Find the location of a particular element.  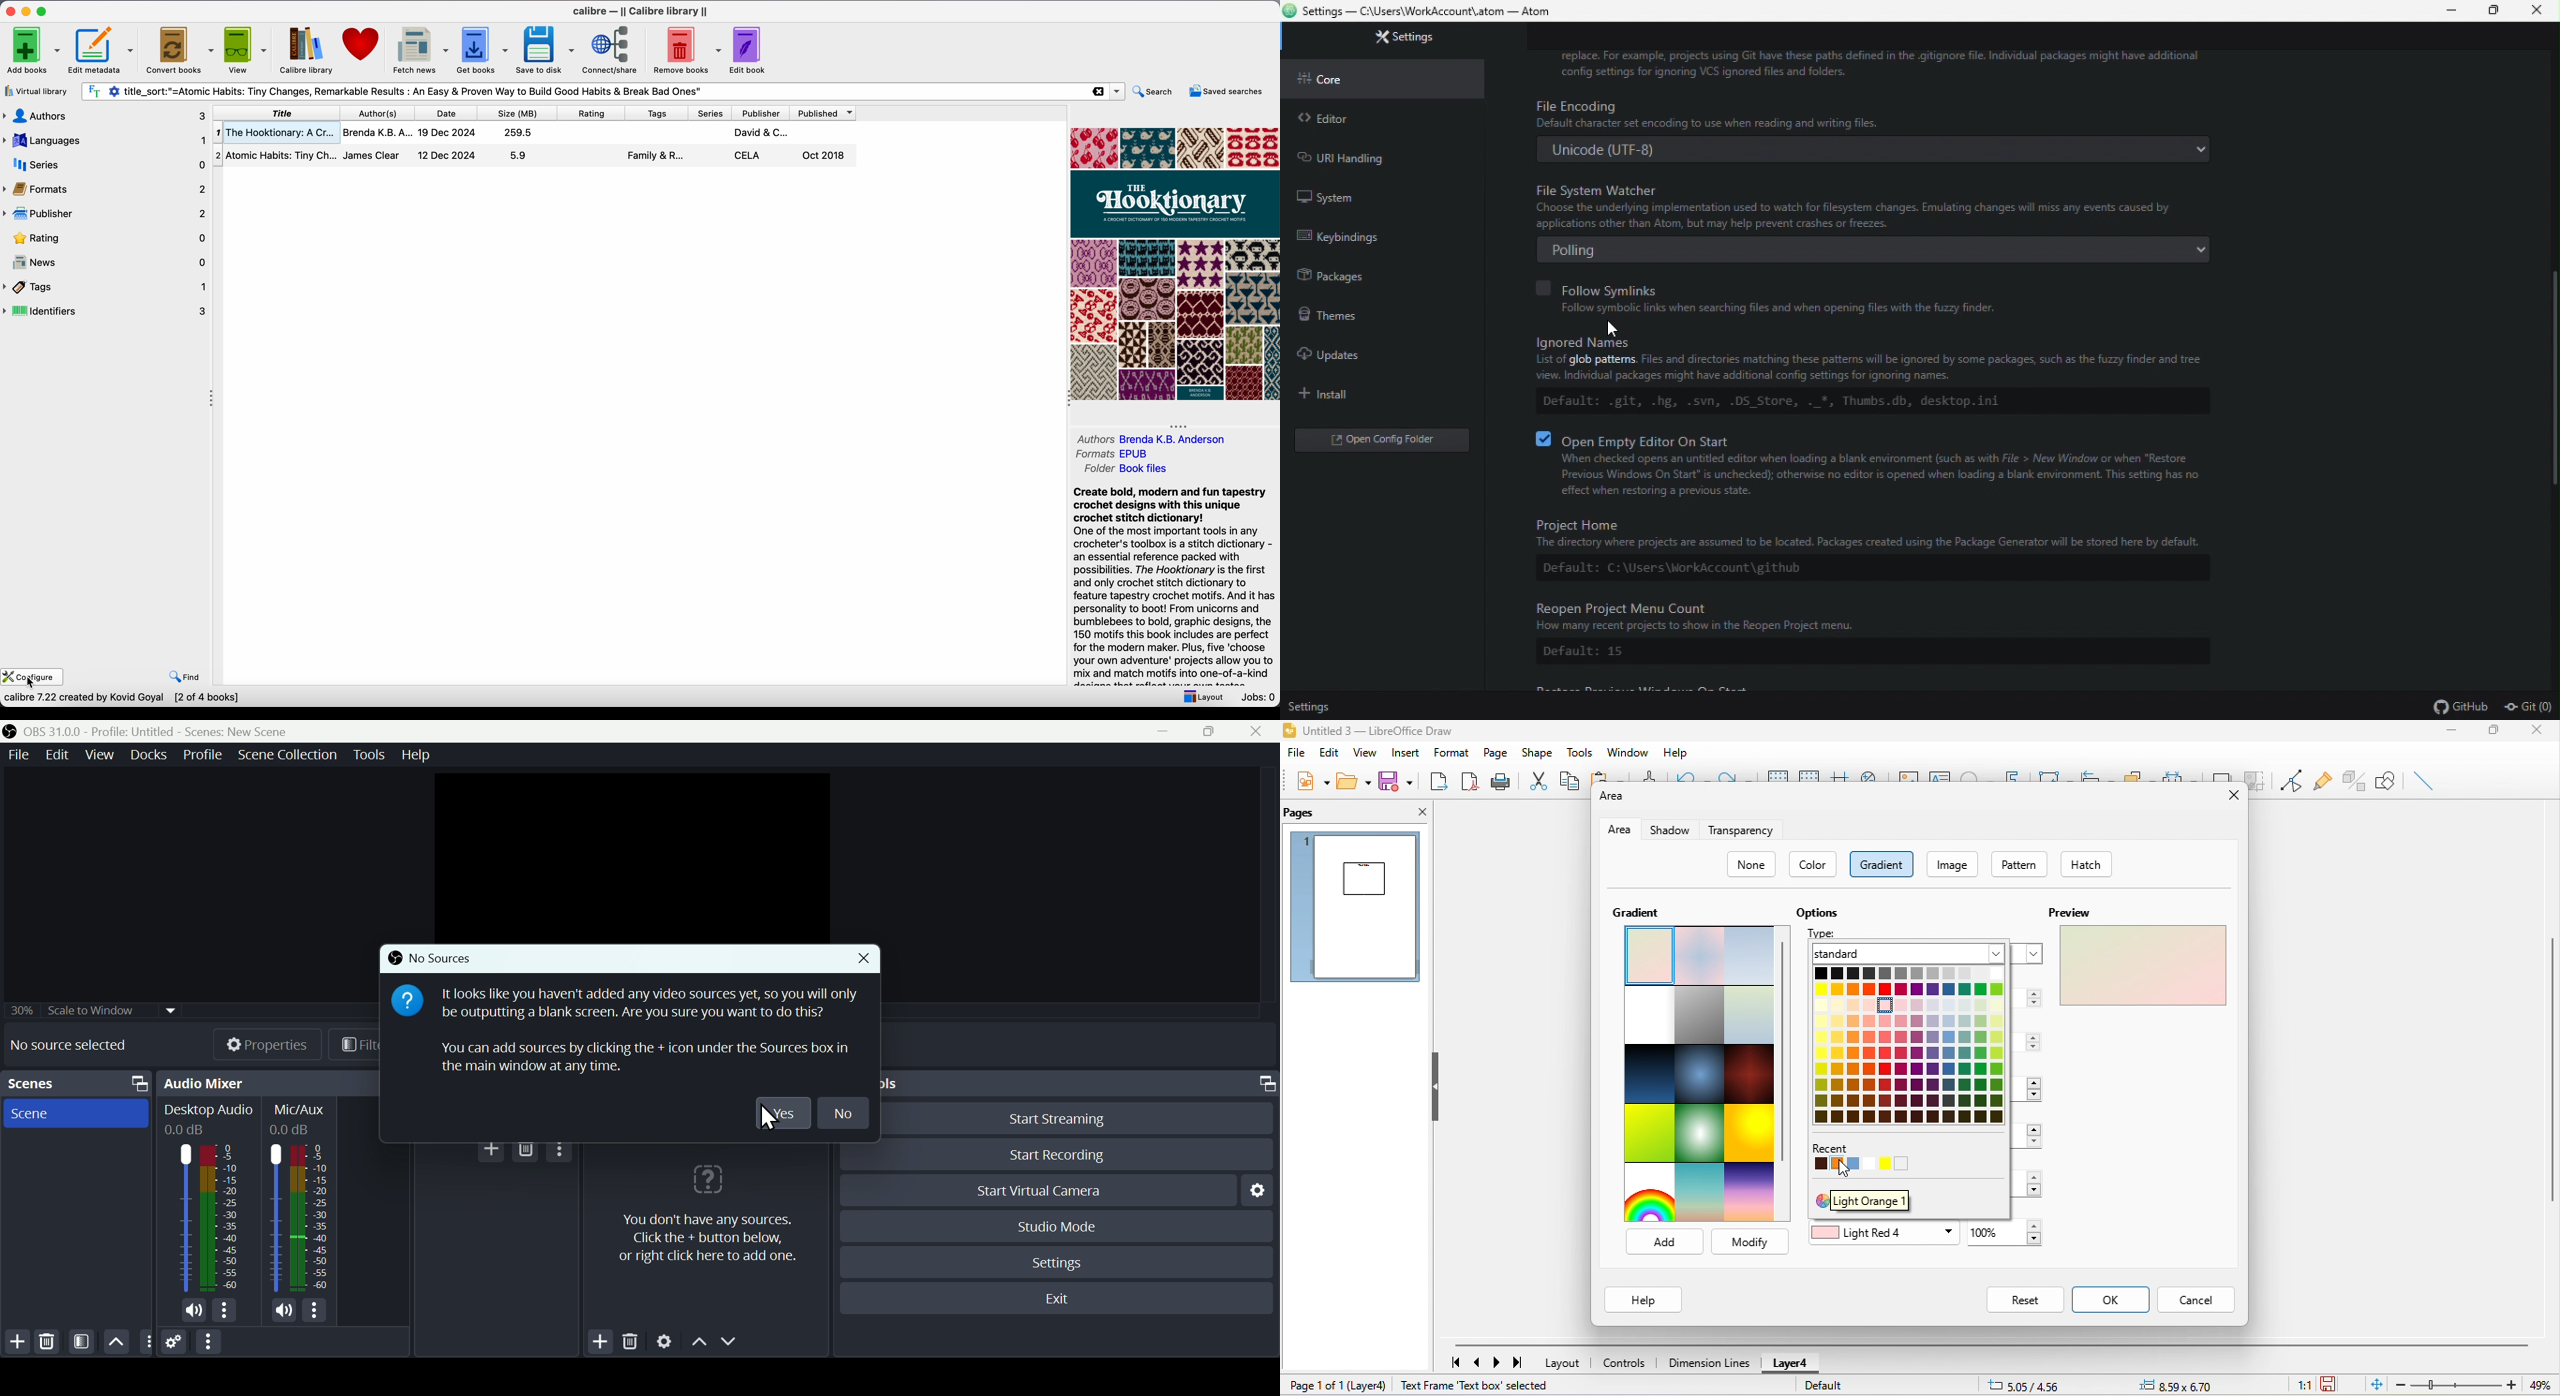

midnight is located at coordinates (1648, 1077).